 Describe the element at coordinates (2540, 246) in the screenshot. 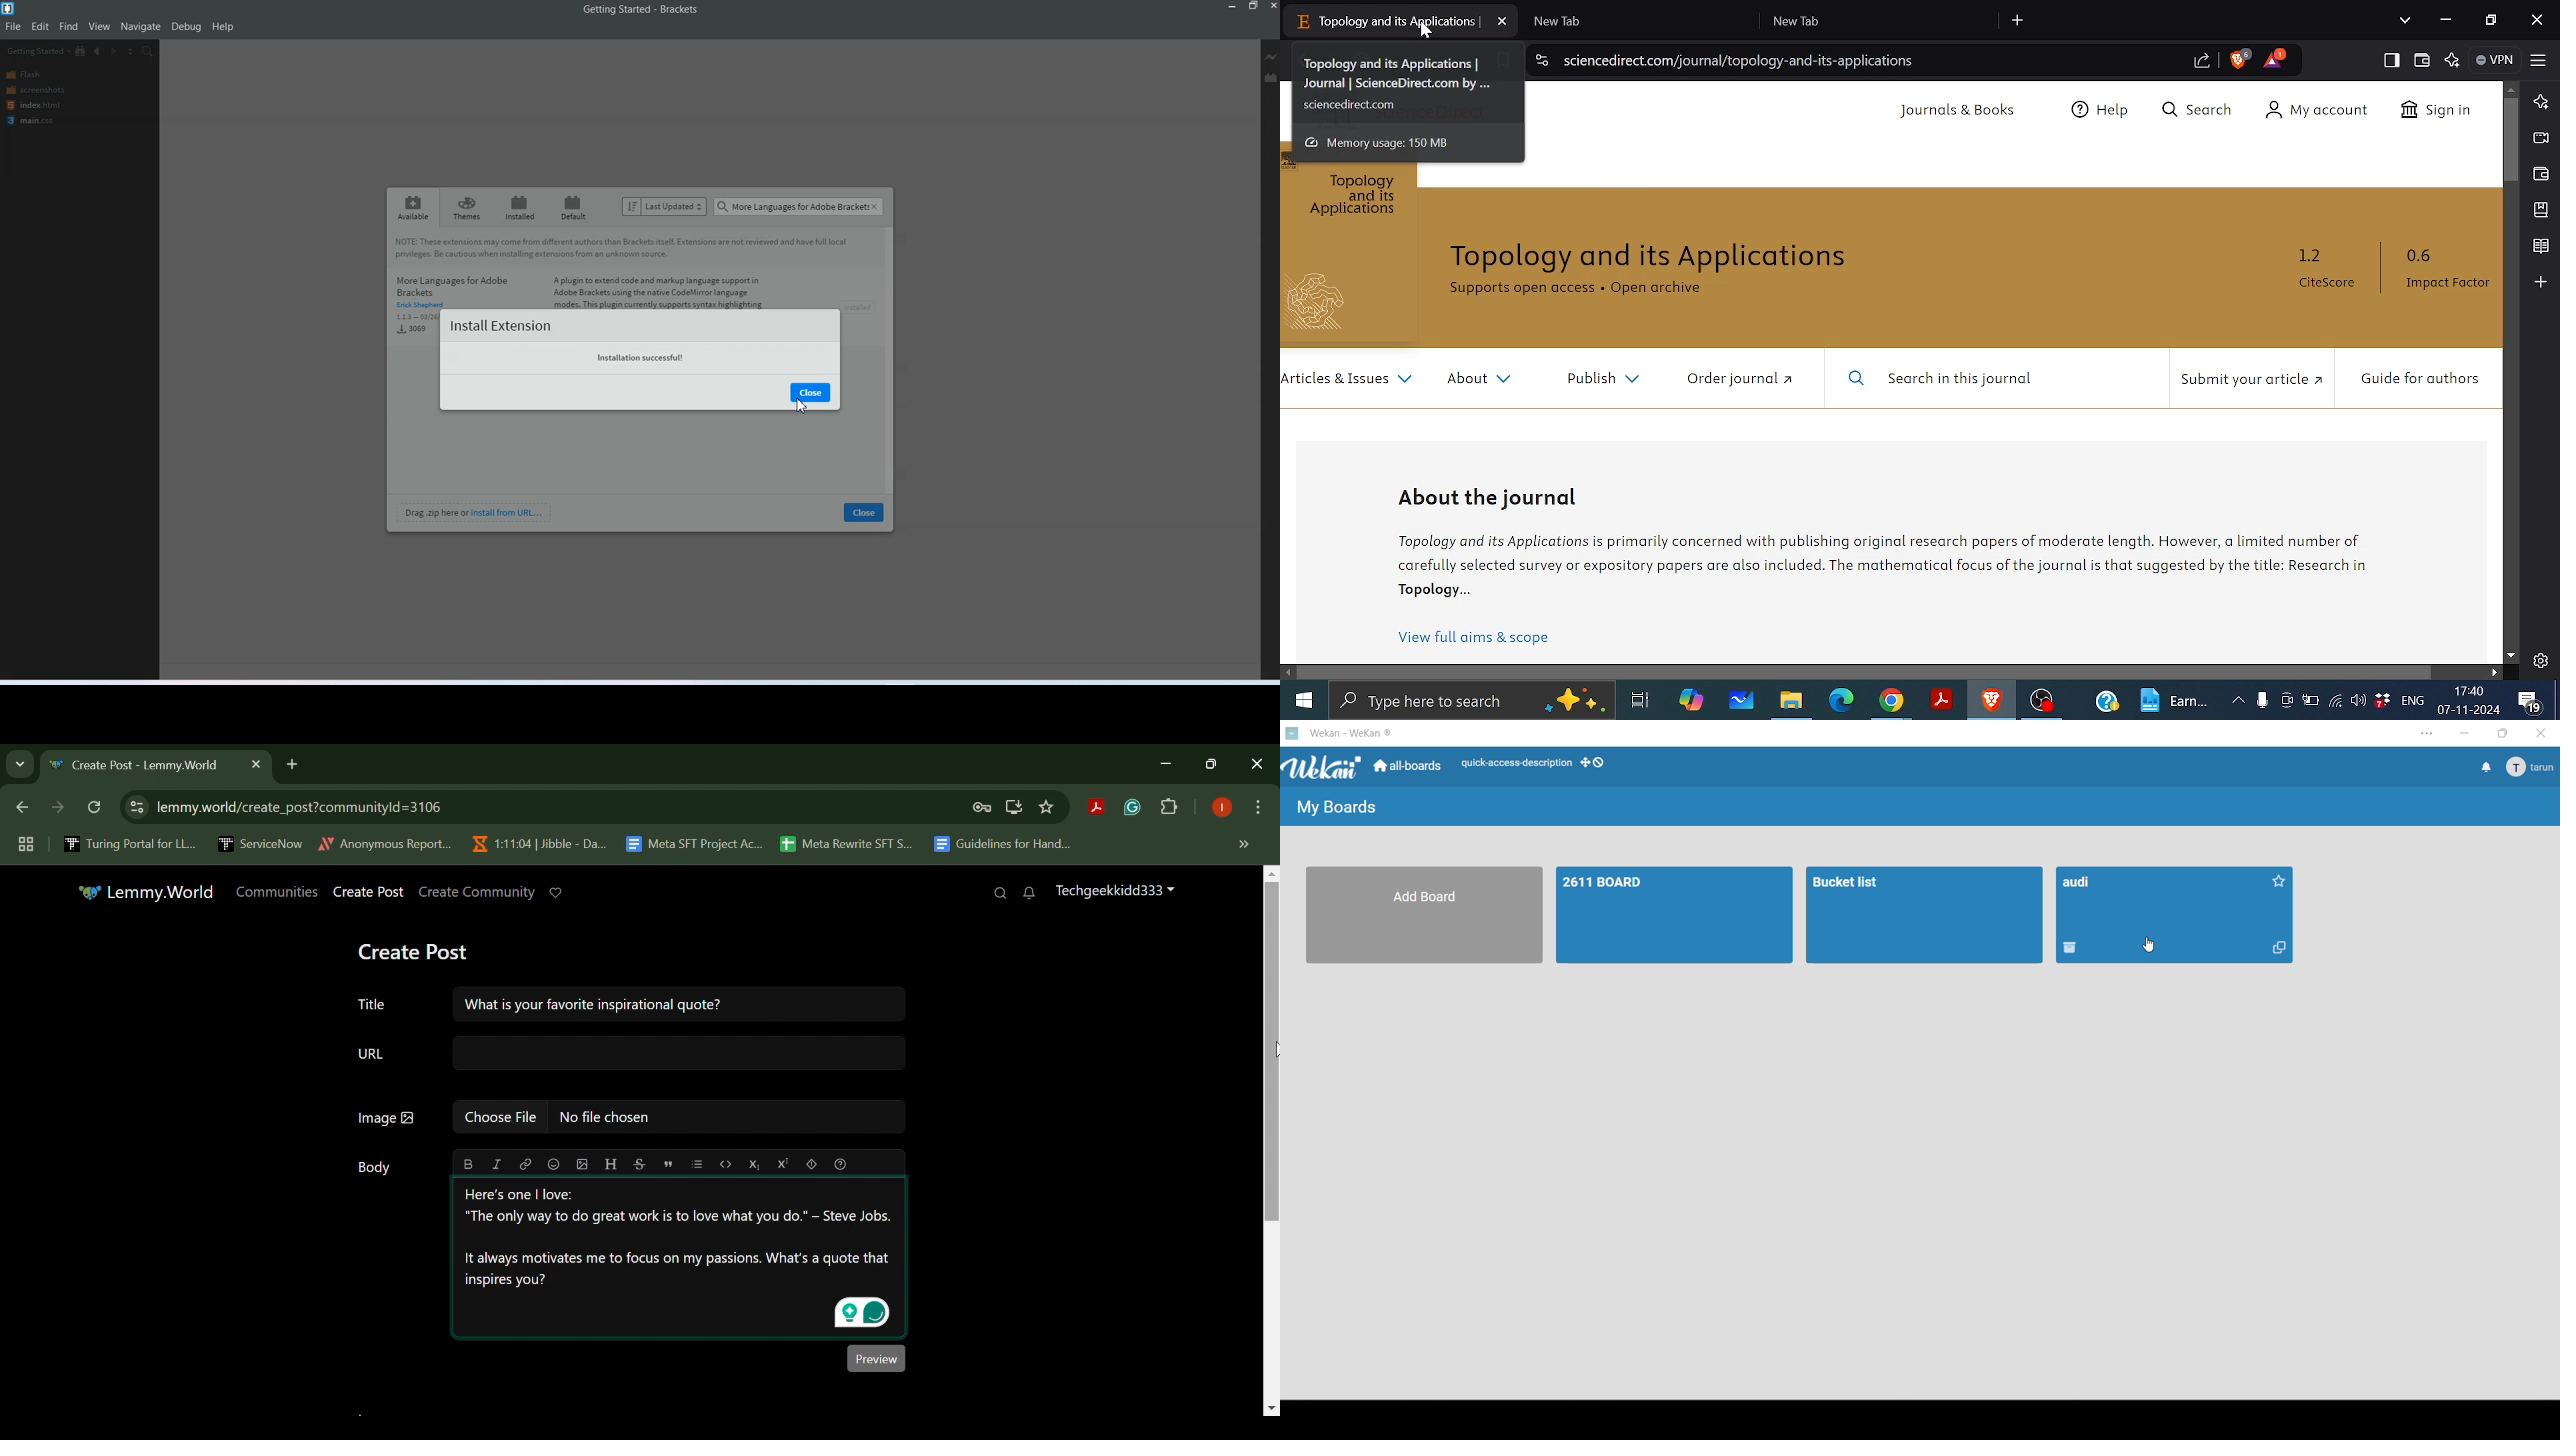

I see `Reading list` at that location.